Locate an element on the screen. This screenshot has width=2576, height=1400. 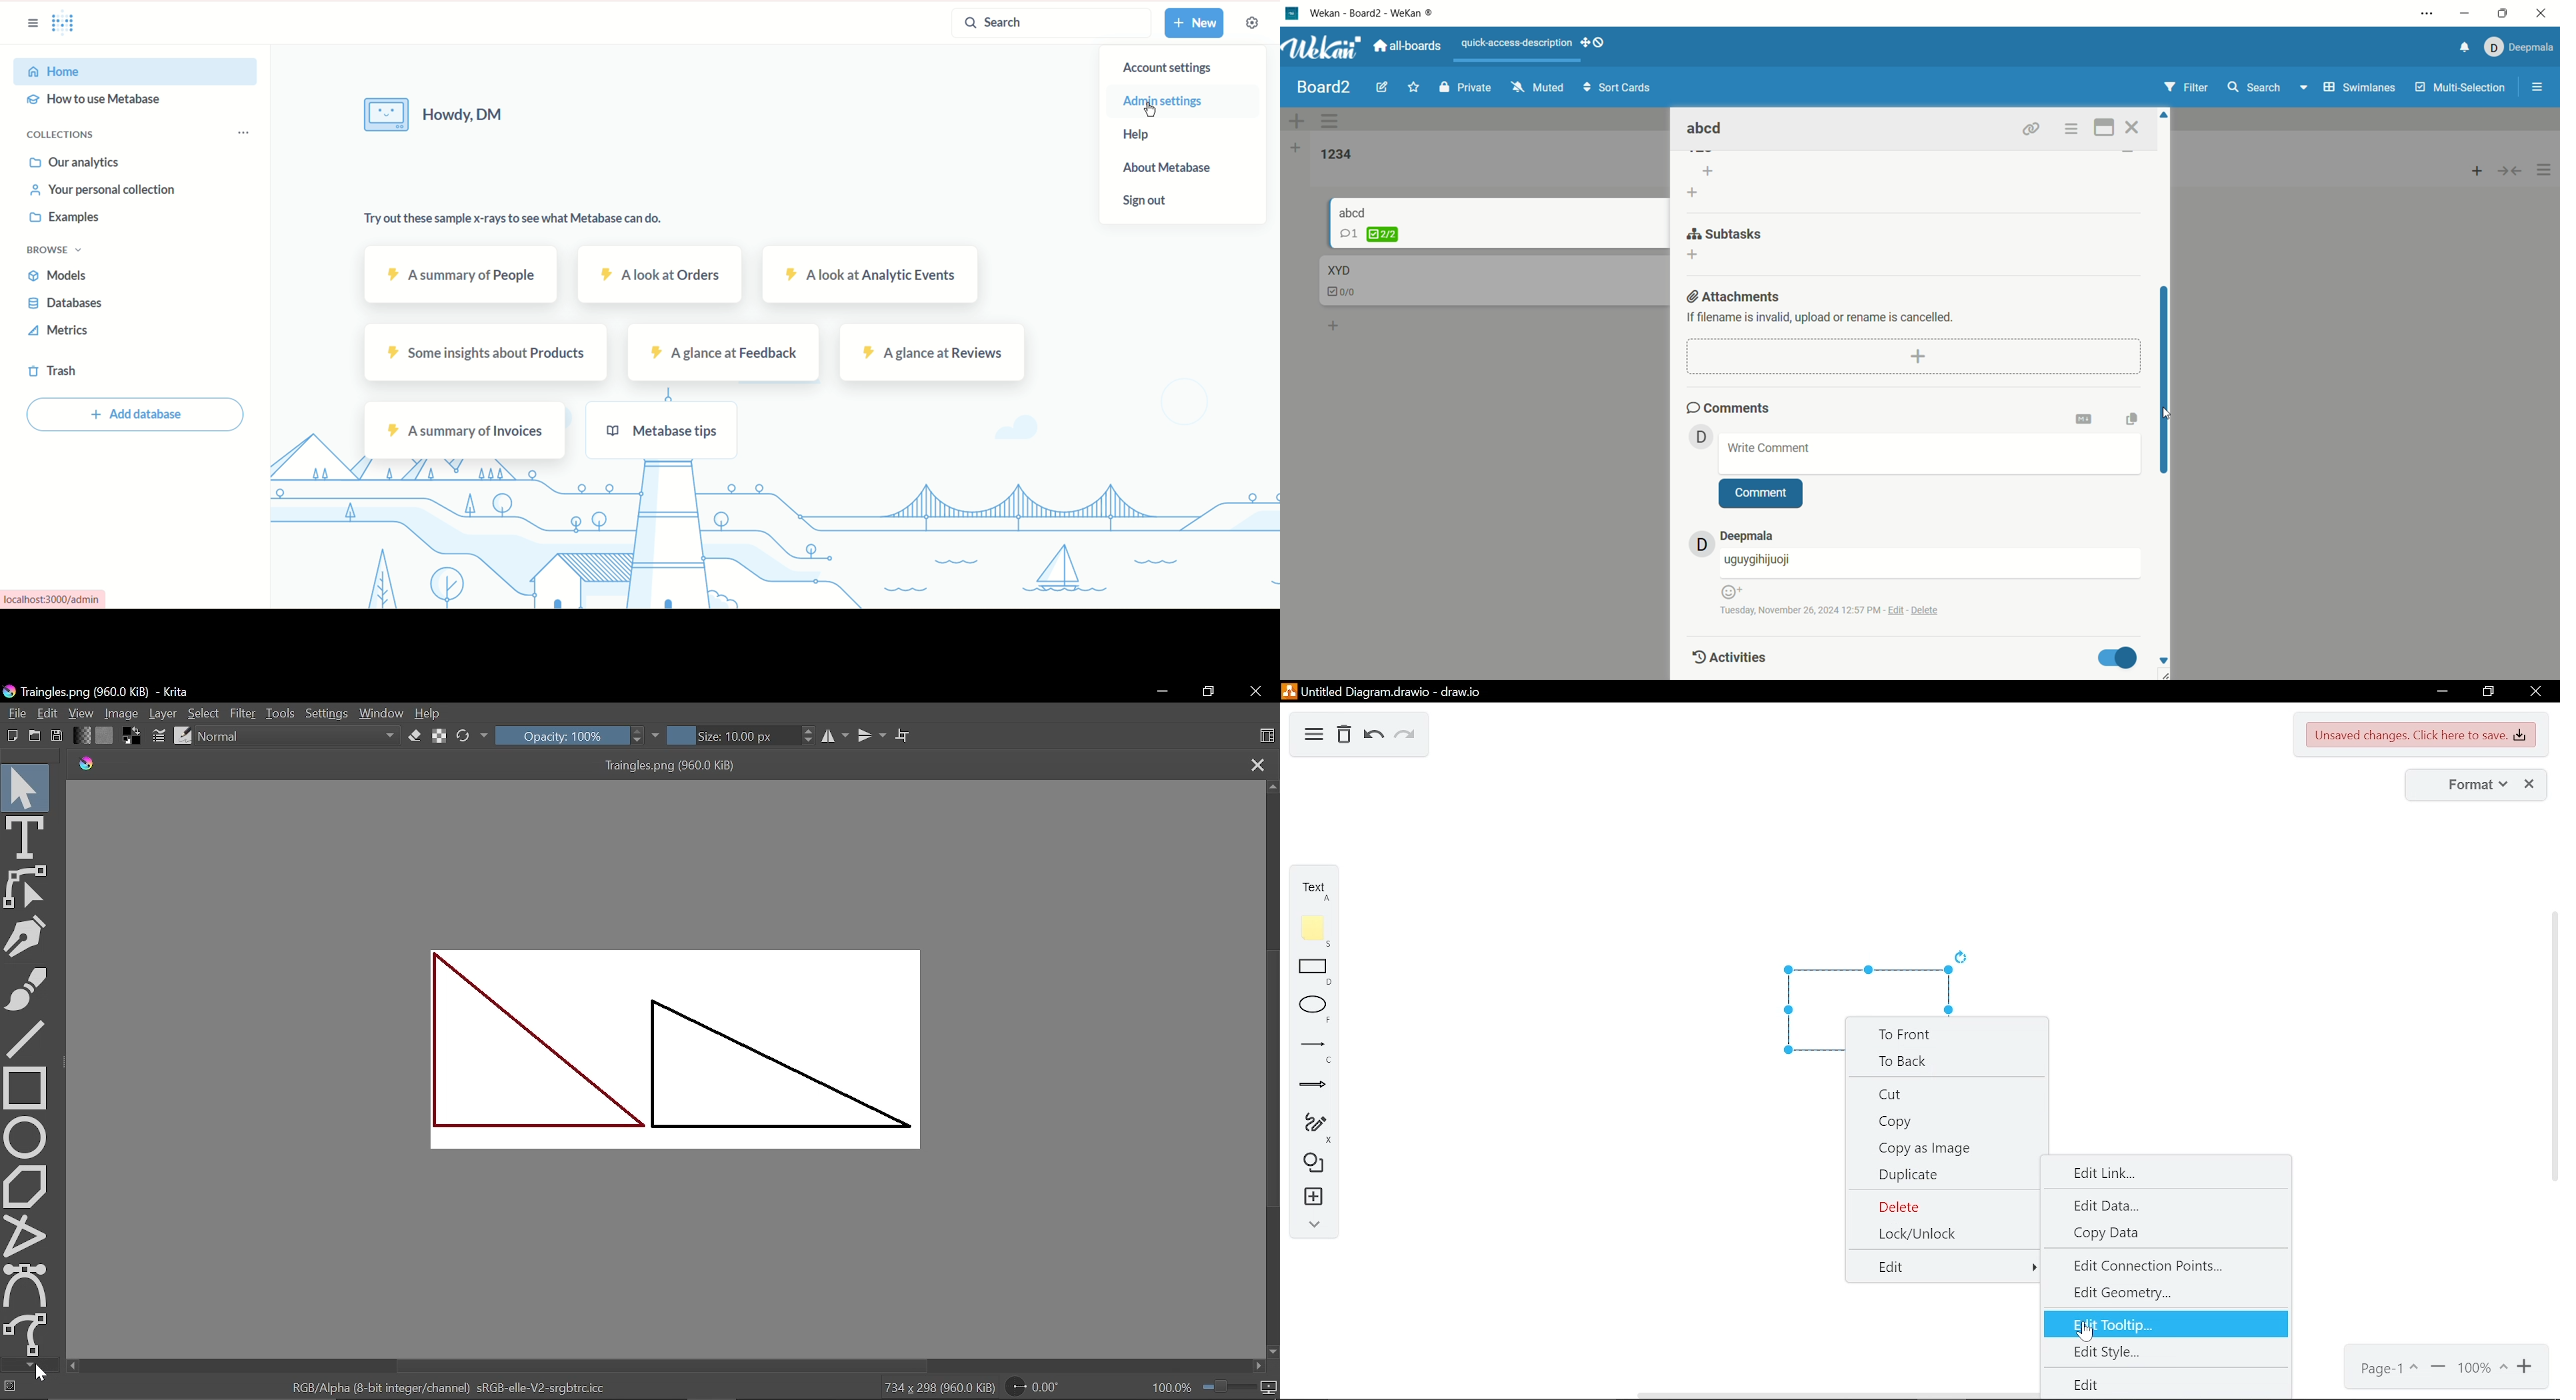
to back is located at coordinates (1945, 1062).